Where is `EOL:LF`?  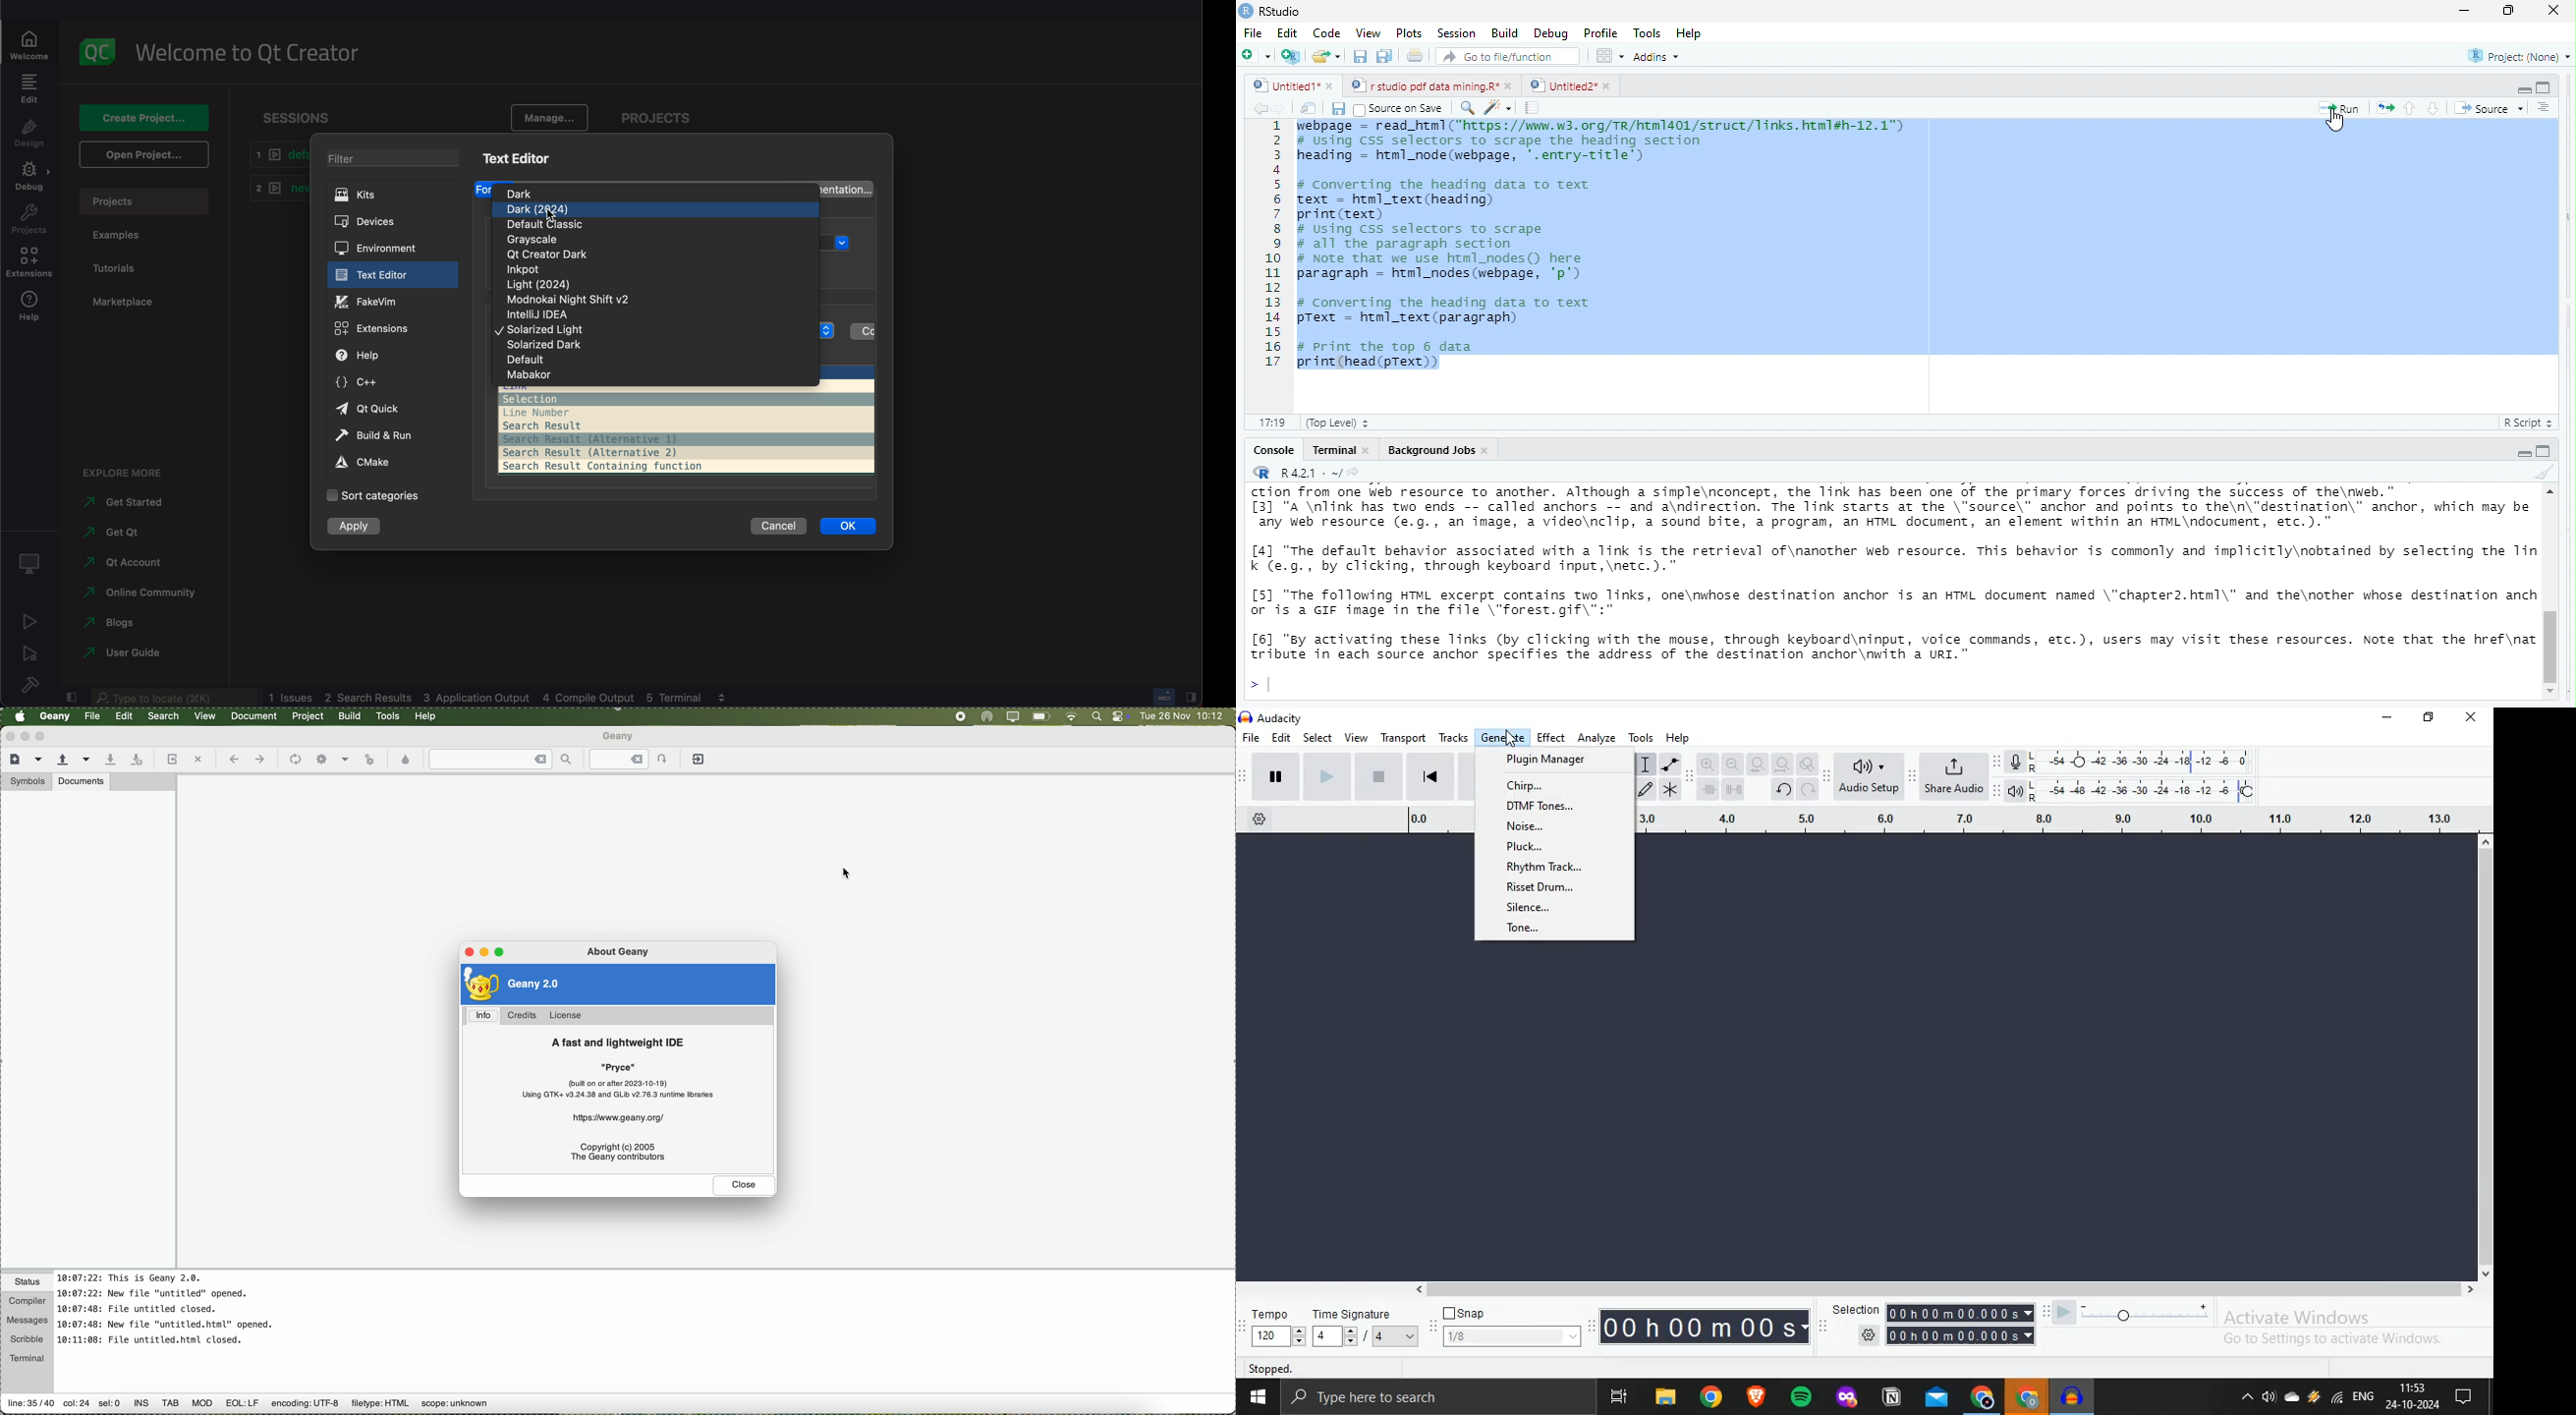 EOL:LF is located at coordinates (243, 1407).